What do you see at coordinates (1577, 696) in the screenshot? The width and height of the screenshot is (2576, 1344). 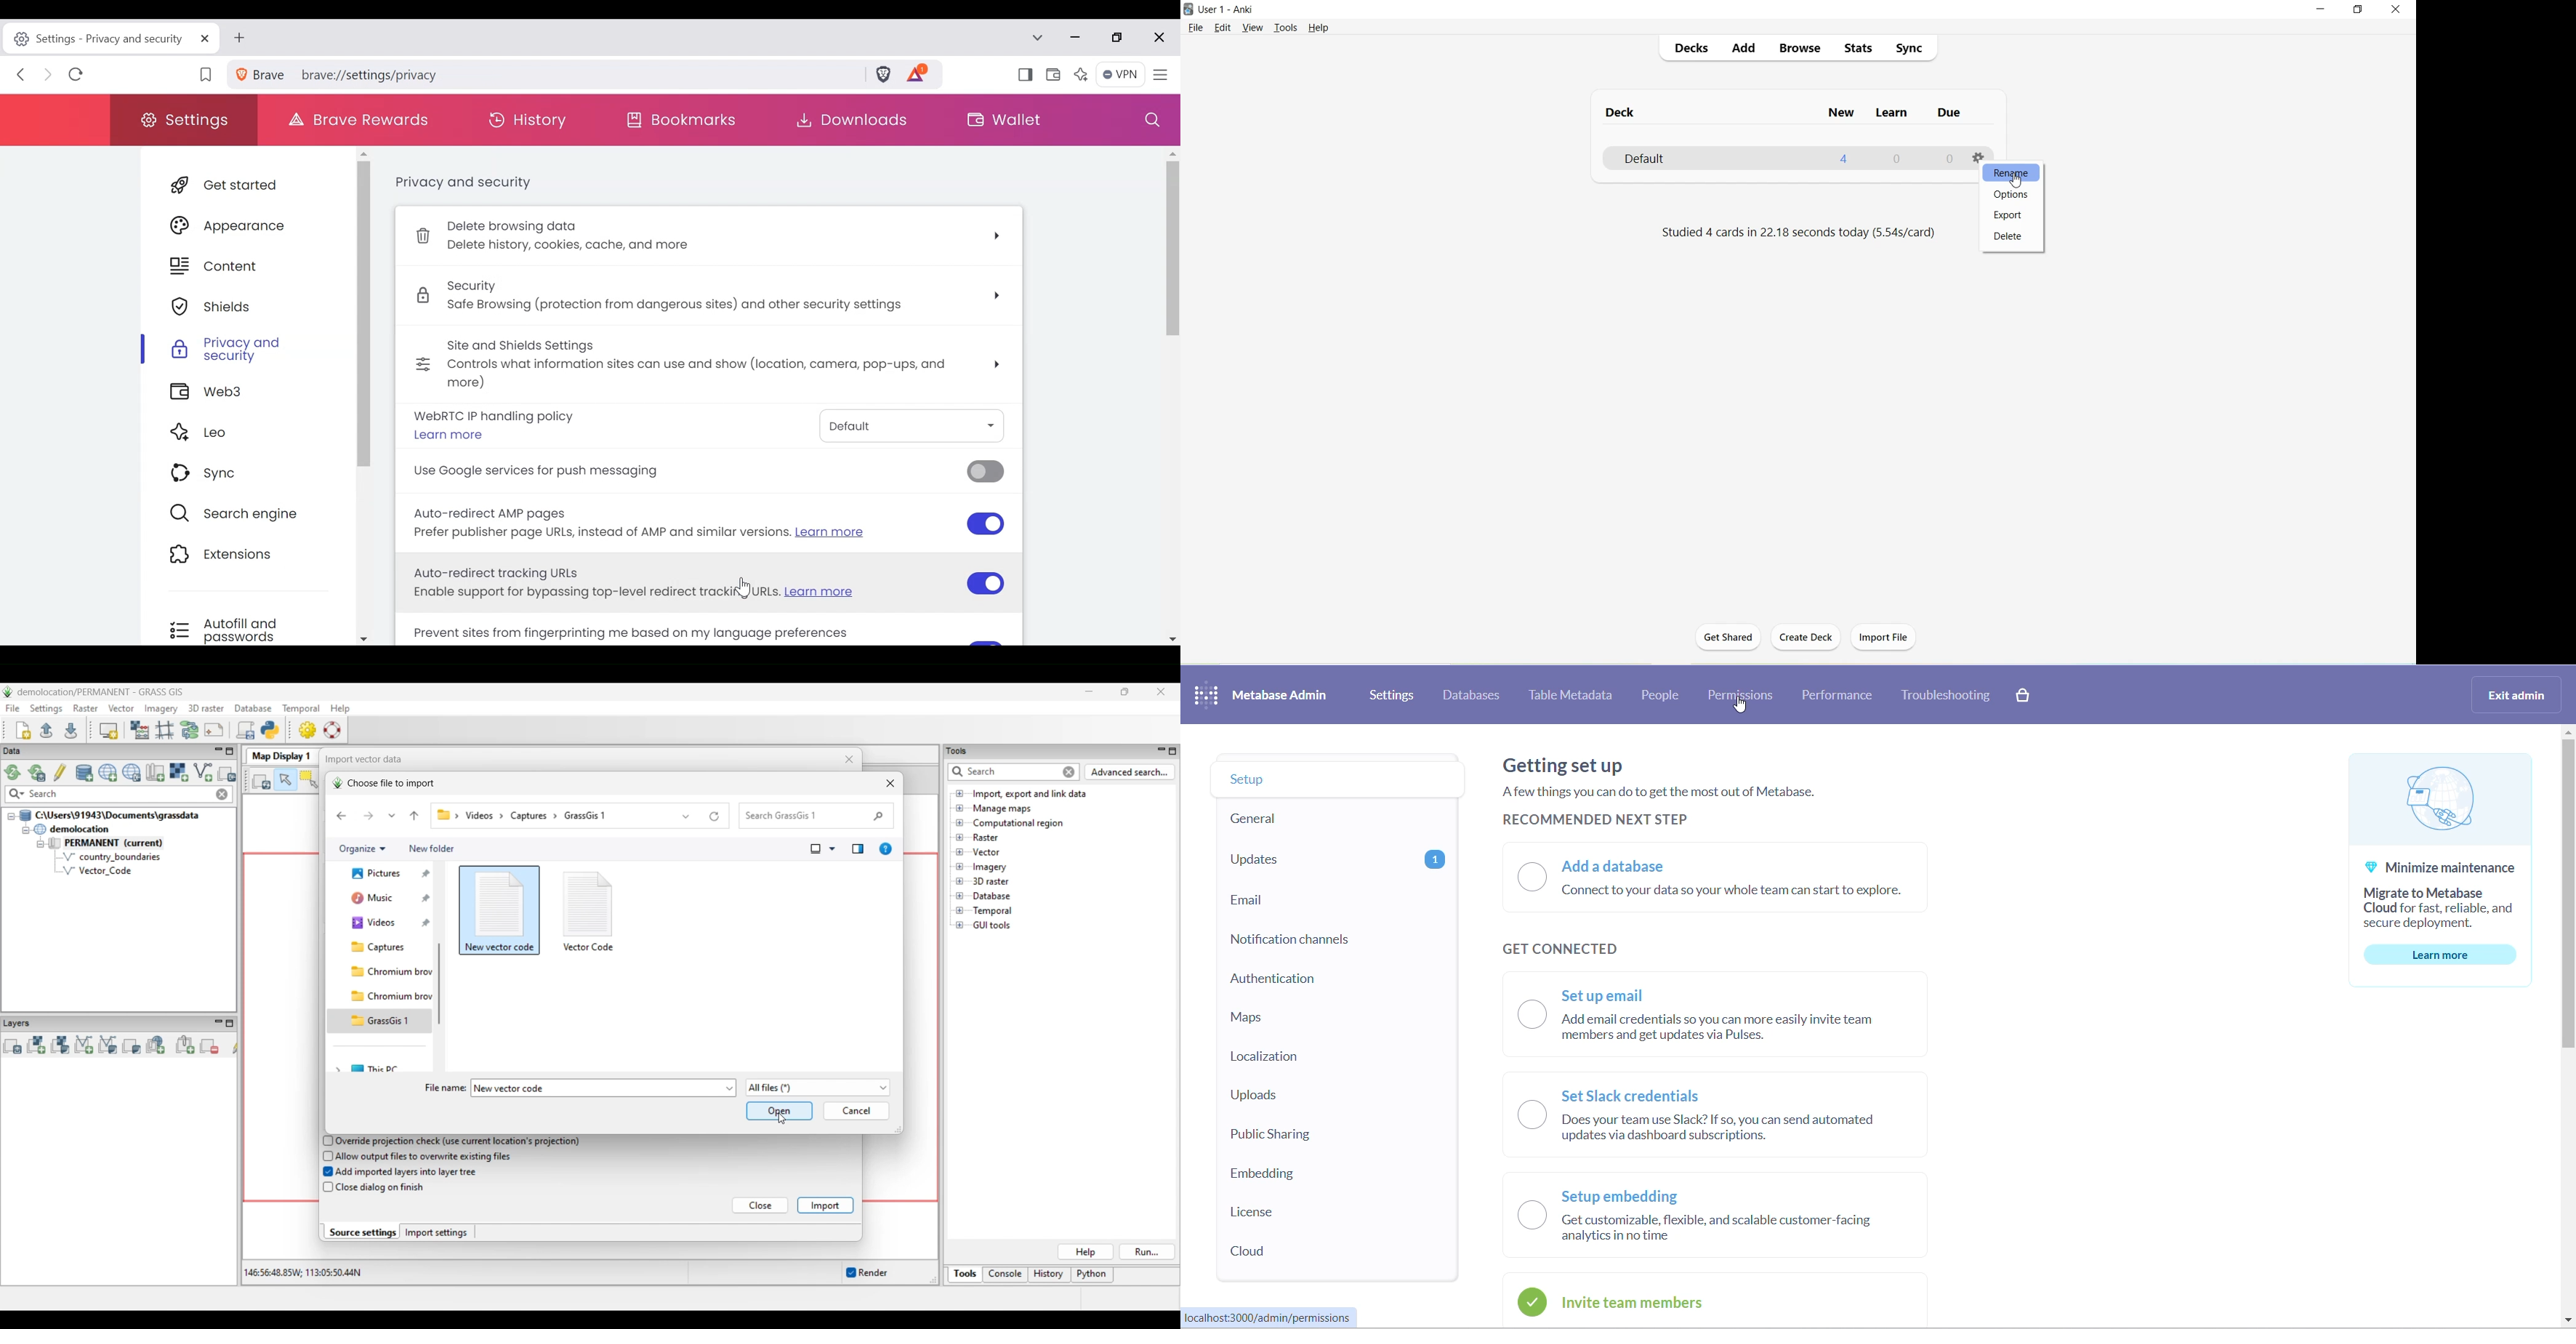 I see `table metadata` at bounding box center [1577, 696].